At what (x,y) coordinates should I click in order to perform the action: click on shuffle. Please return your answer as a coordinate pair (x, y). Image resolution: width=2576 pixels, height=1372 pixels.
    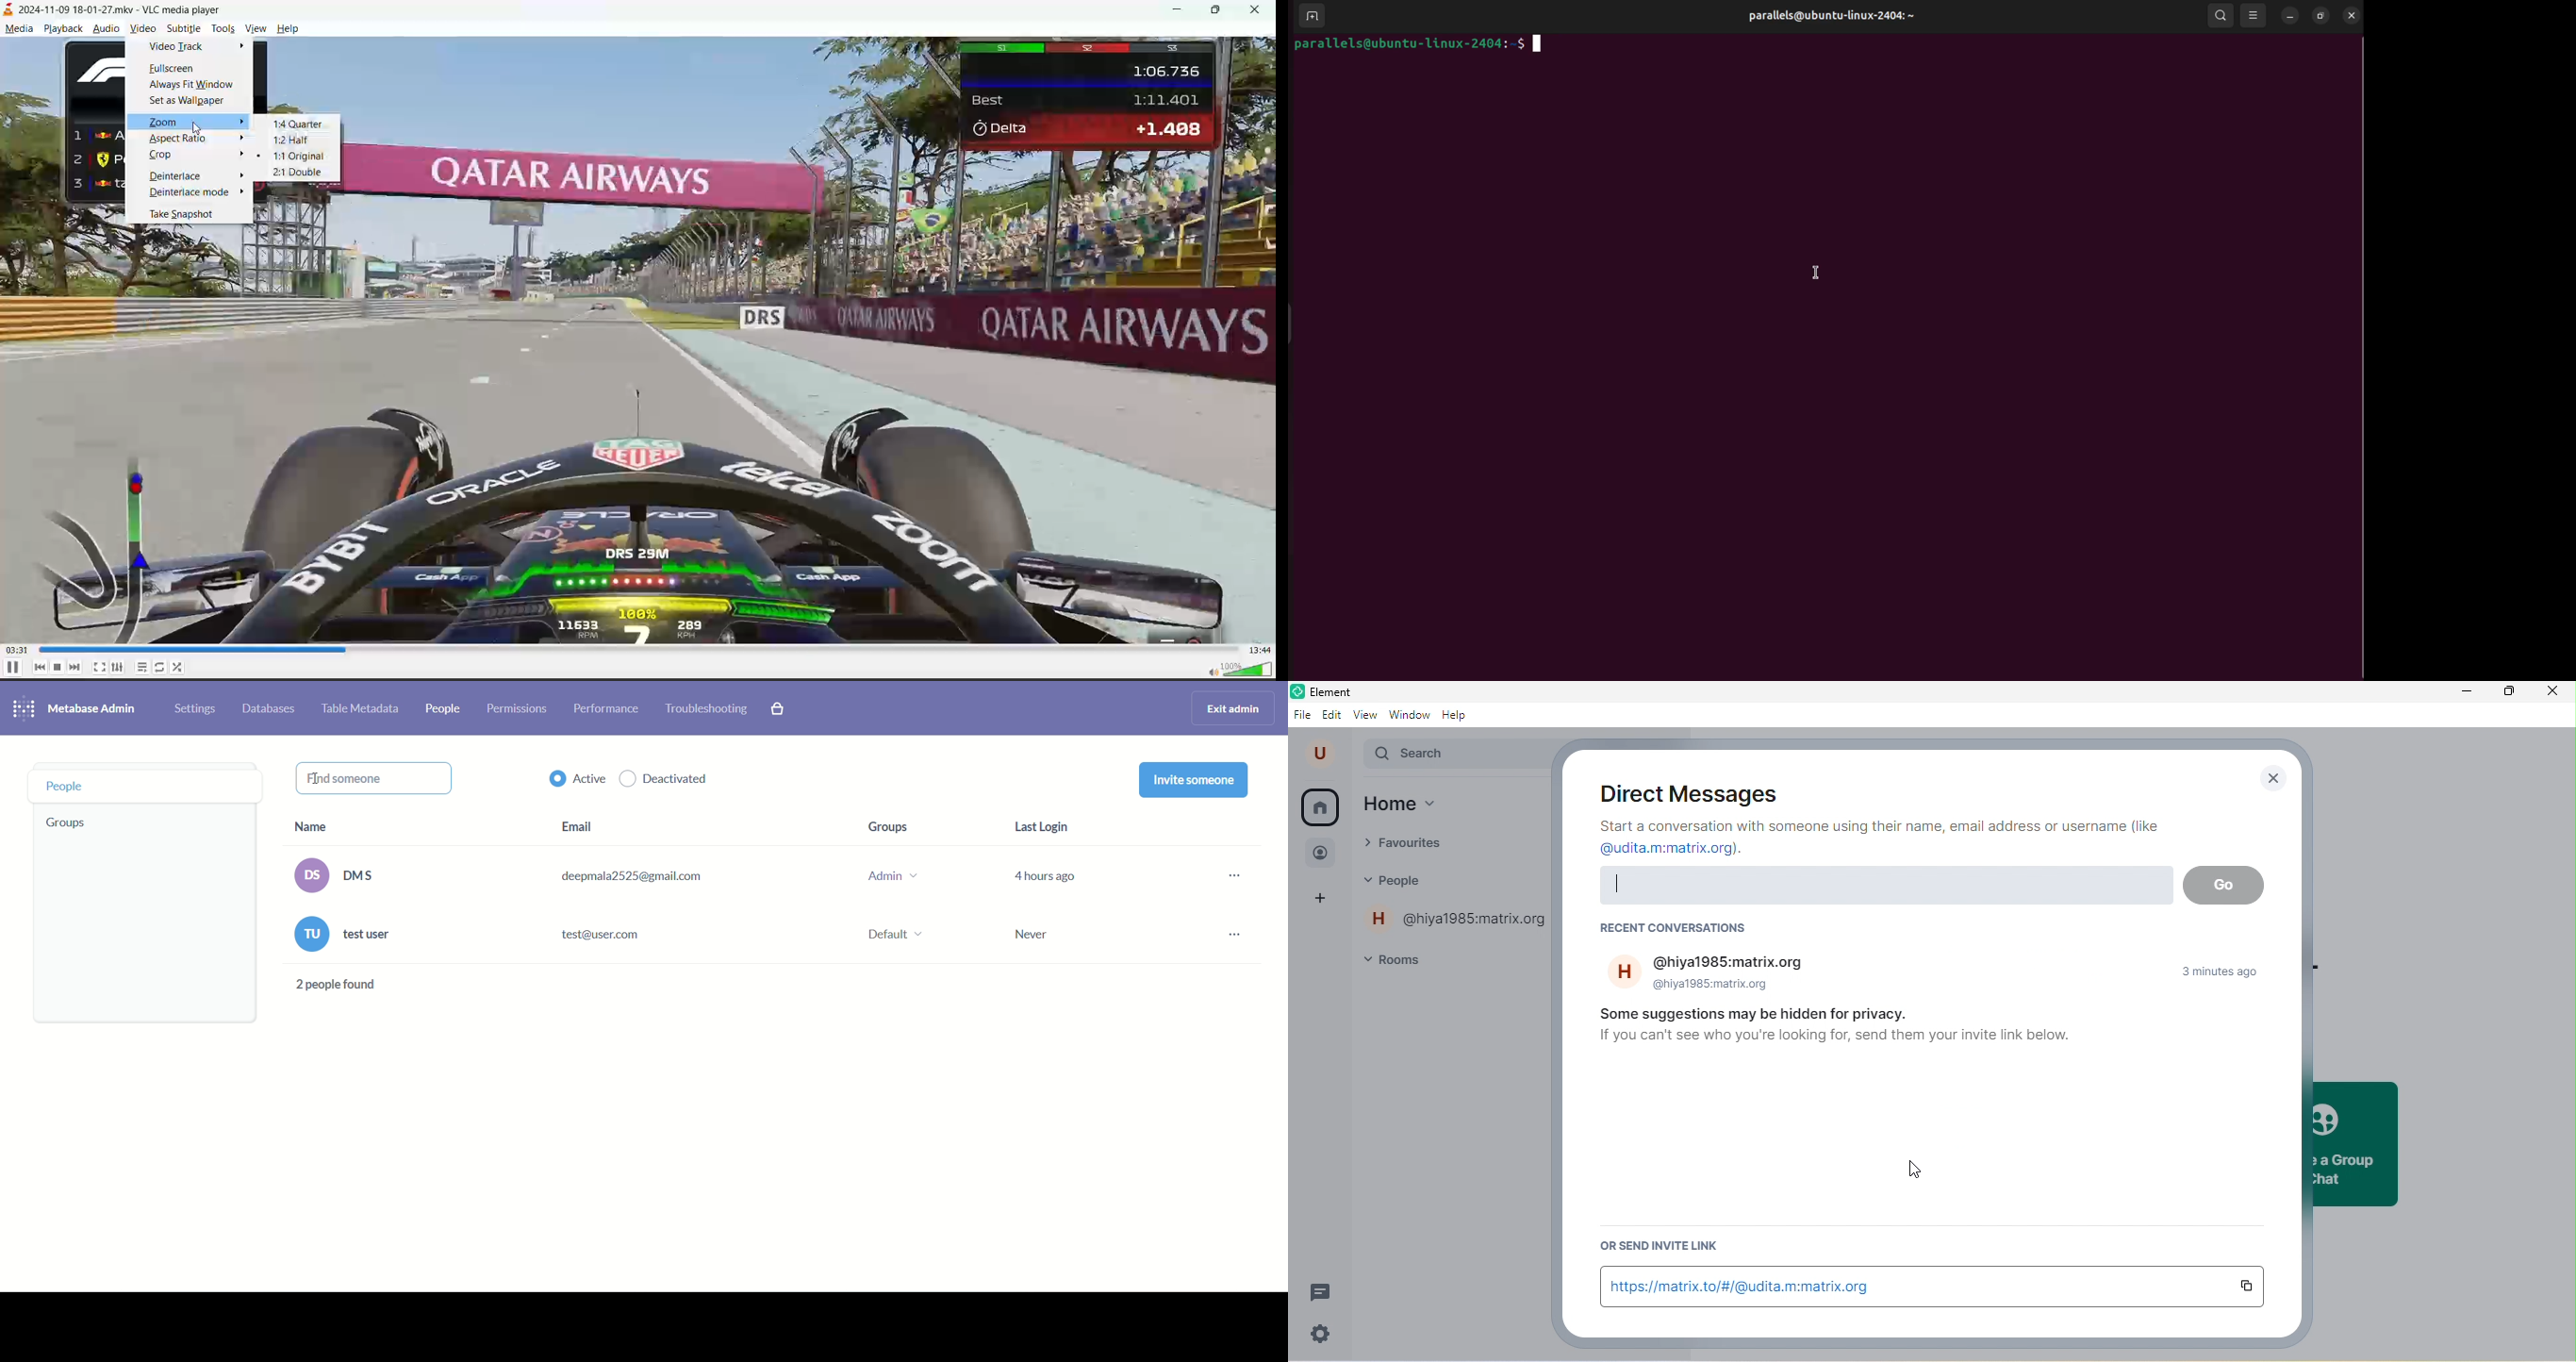
    Looking at the image, I should click on (178, 668).